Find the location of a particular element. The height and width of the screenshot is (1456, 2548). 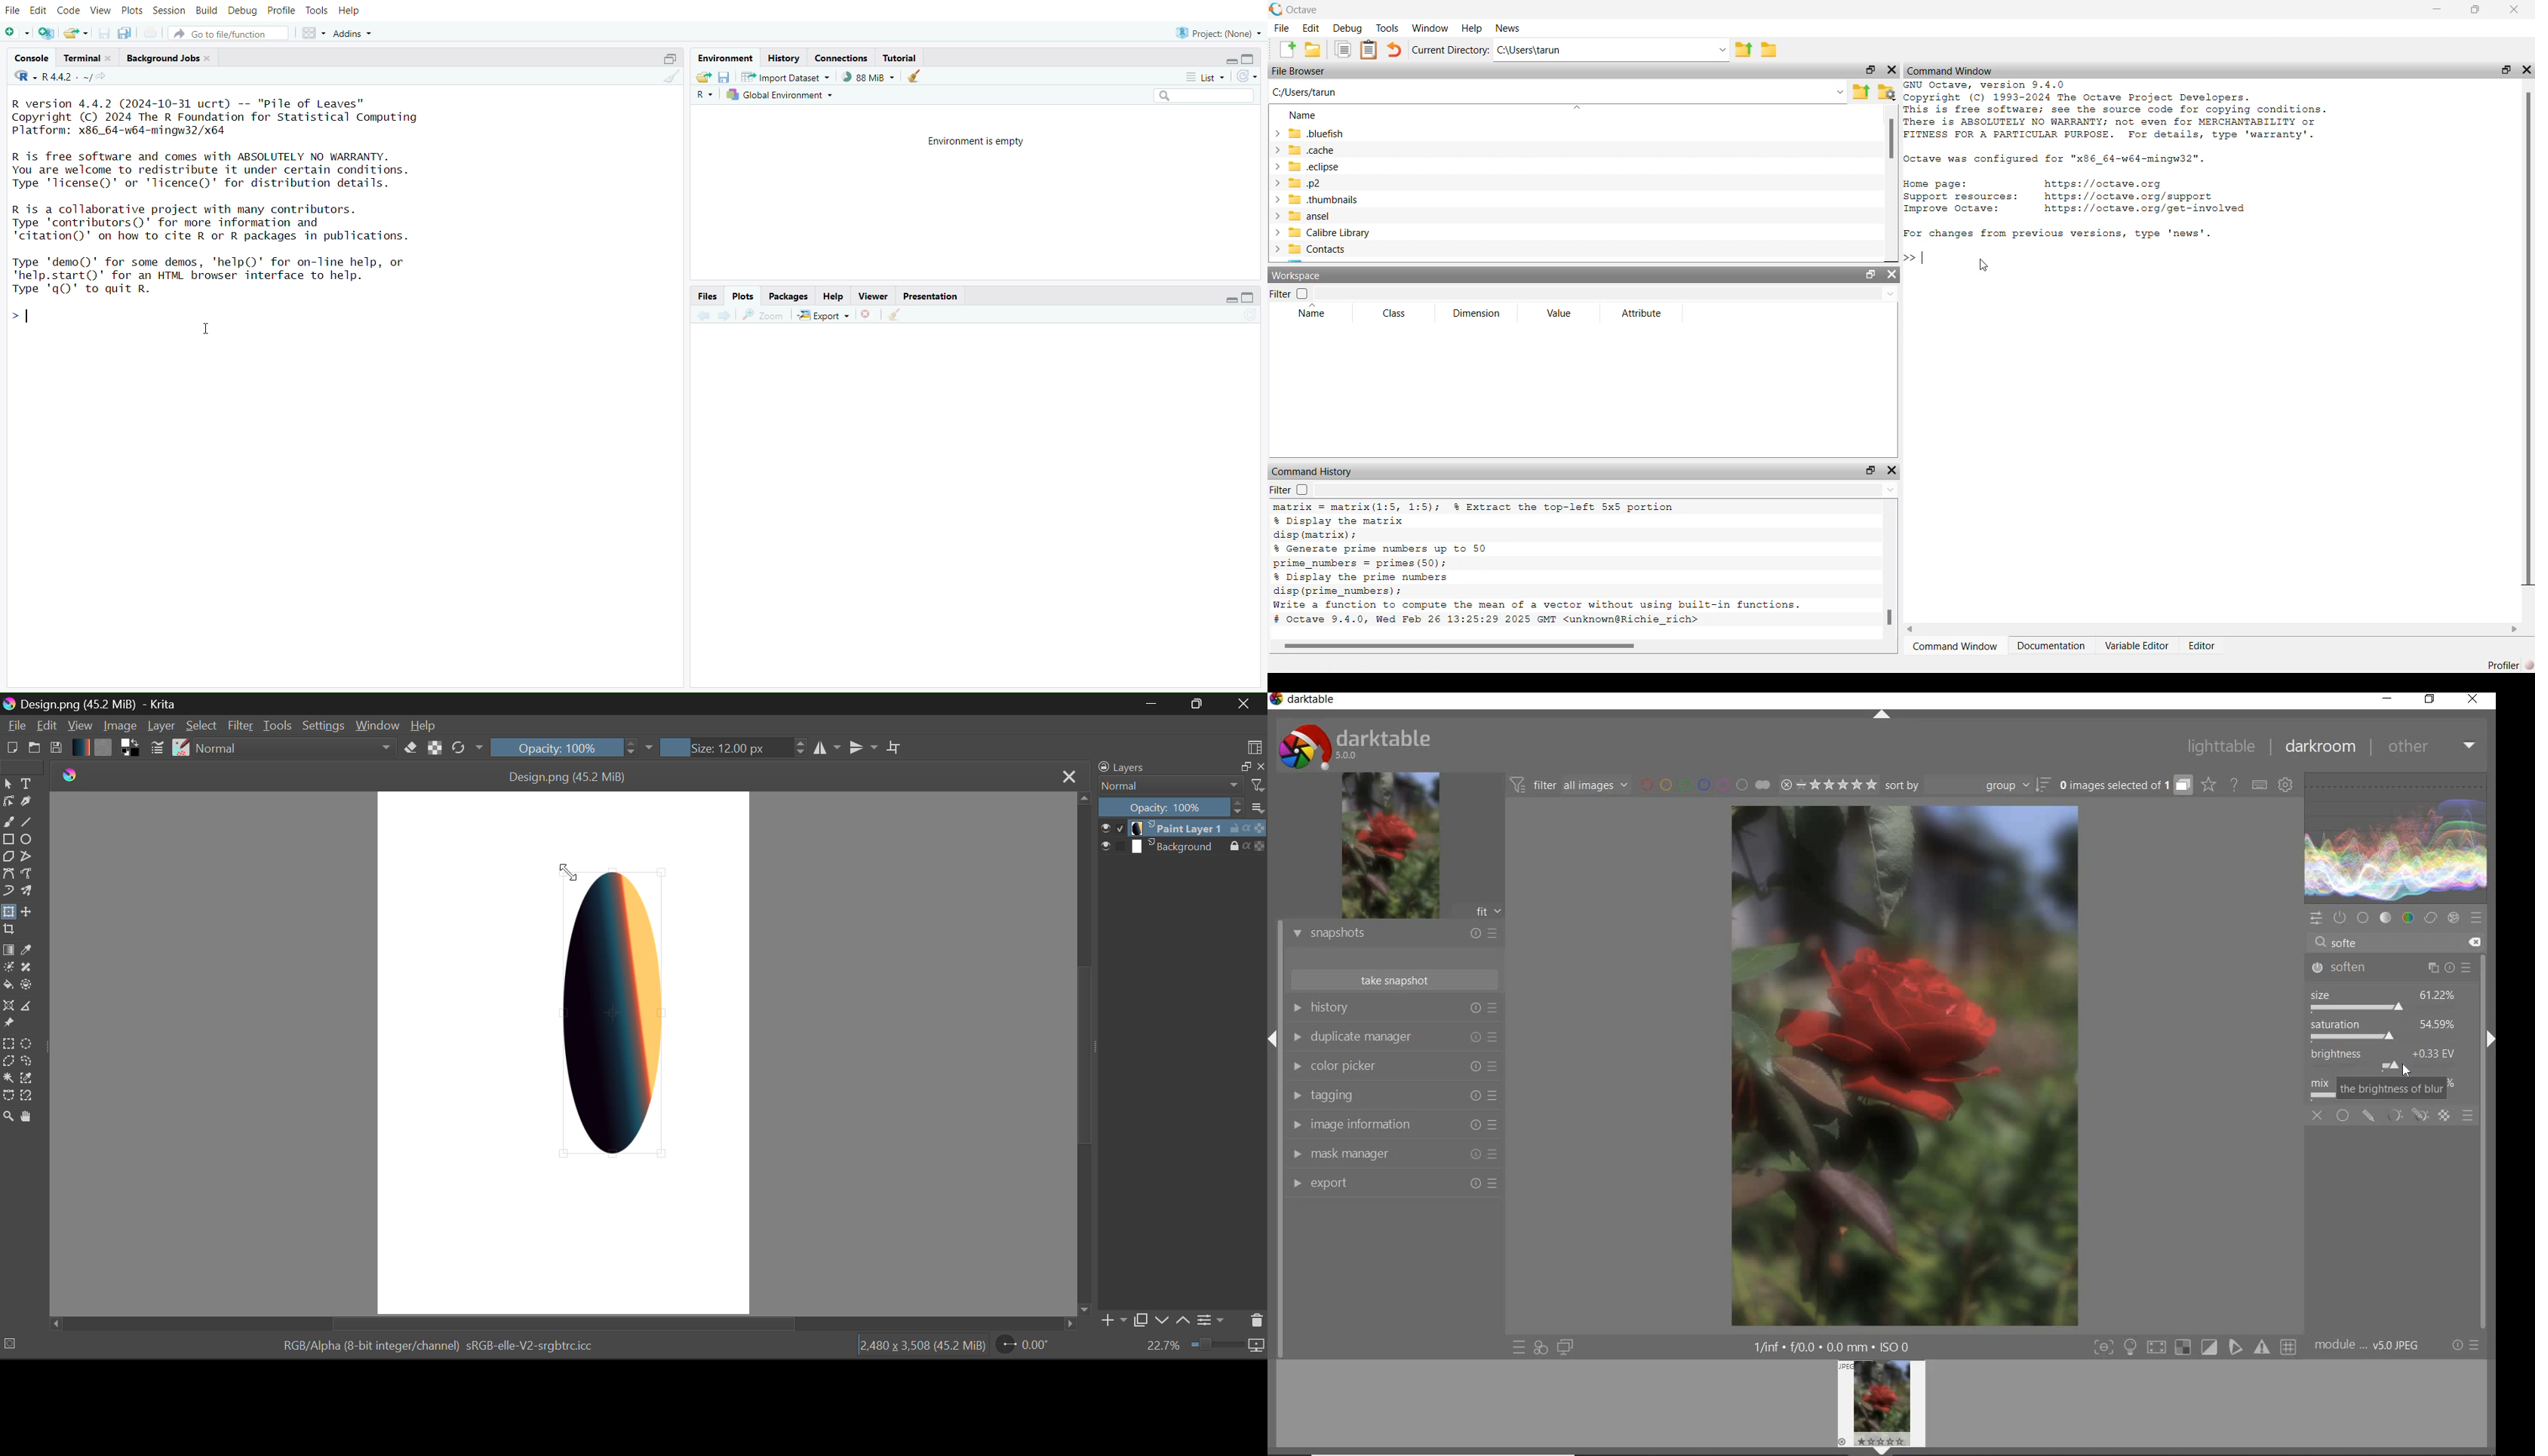

Line is located at coordinates (25, 821).